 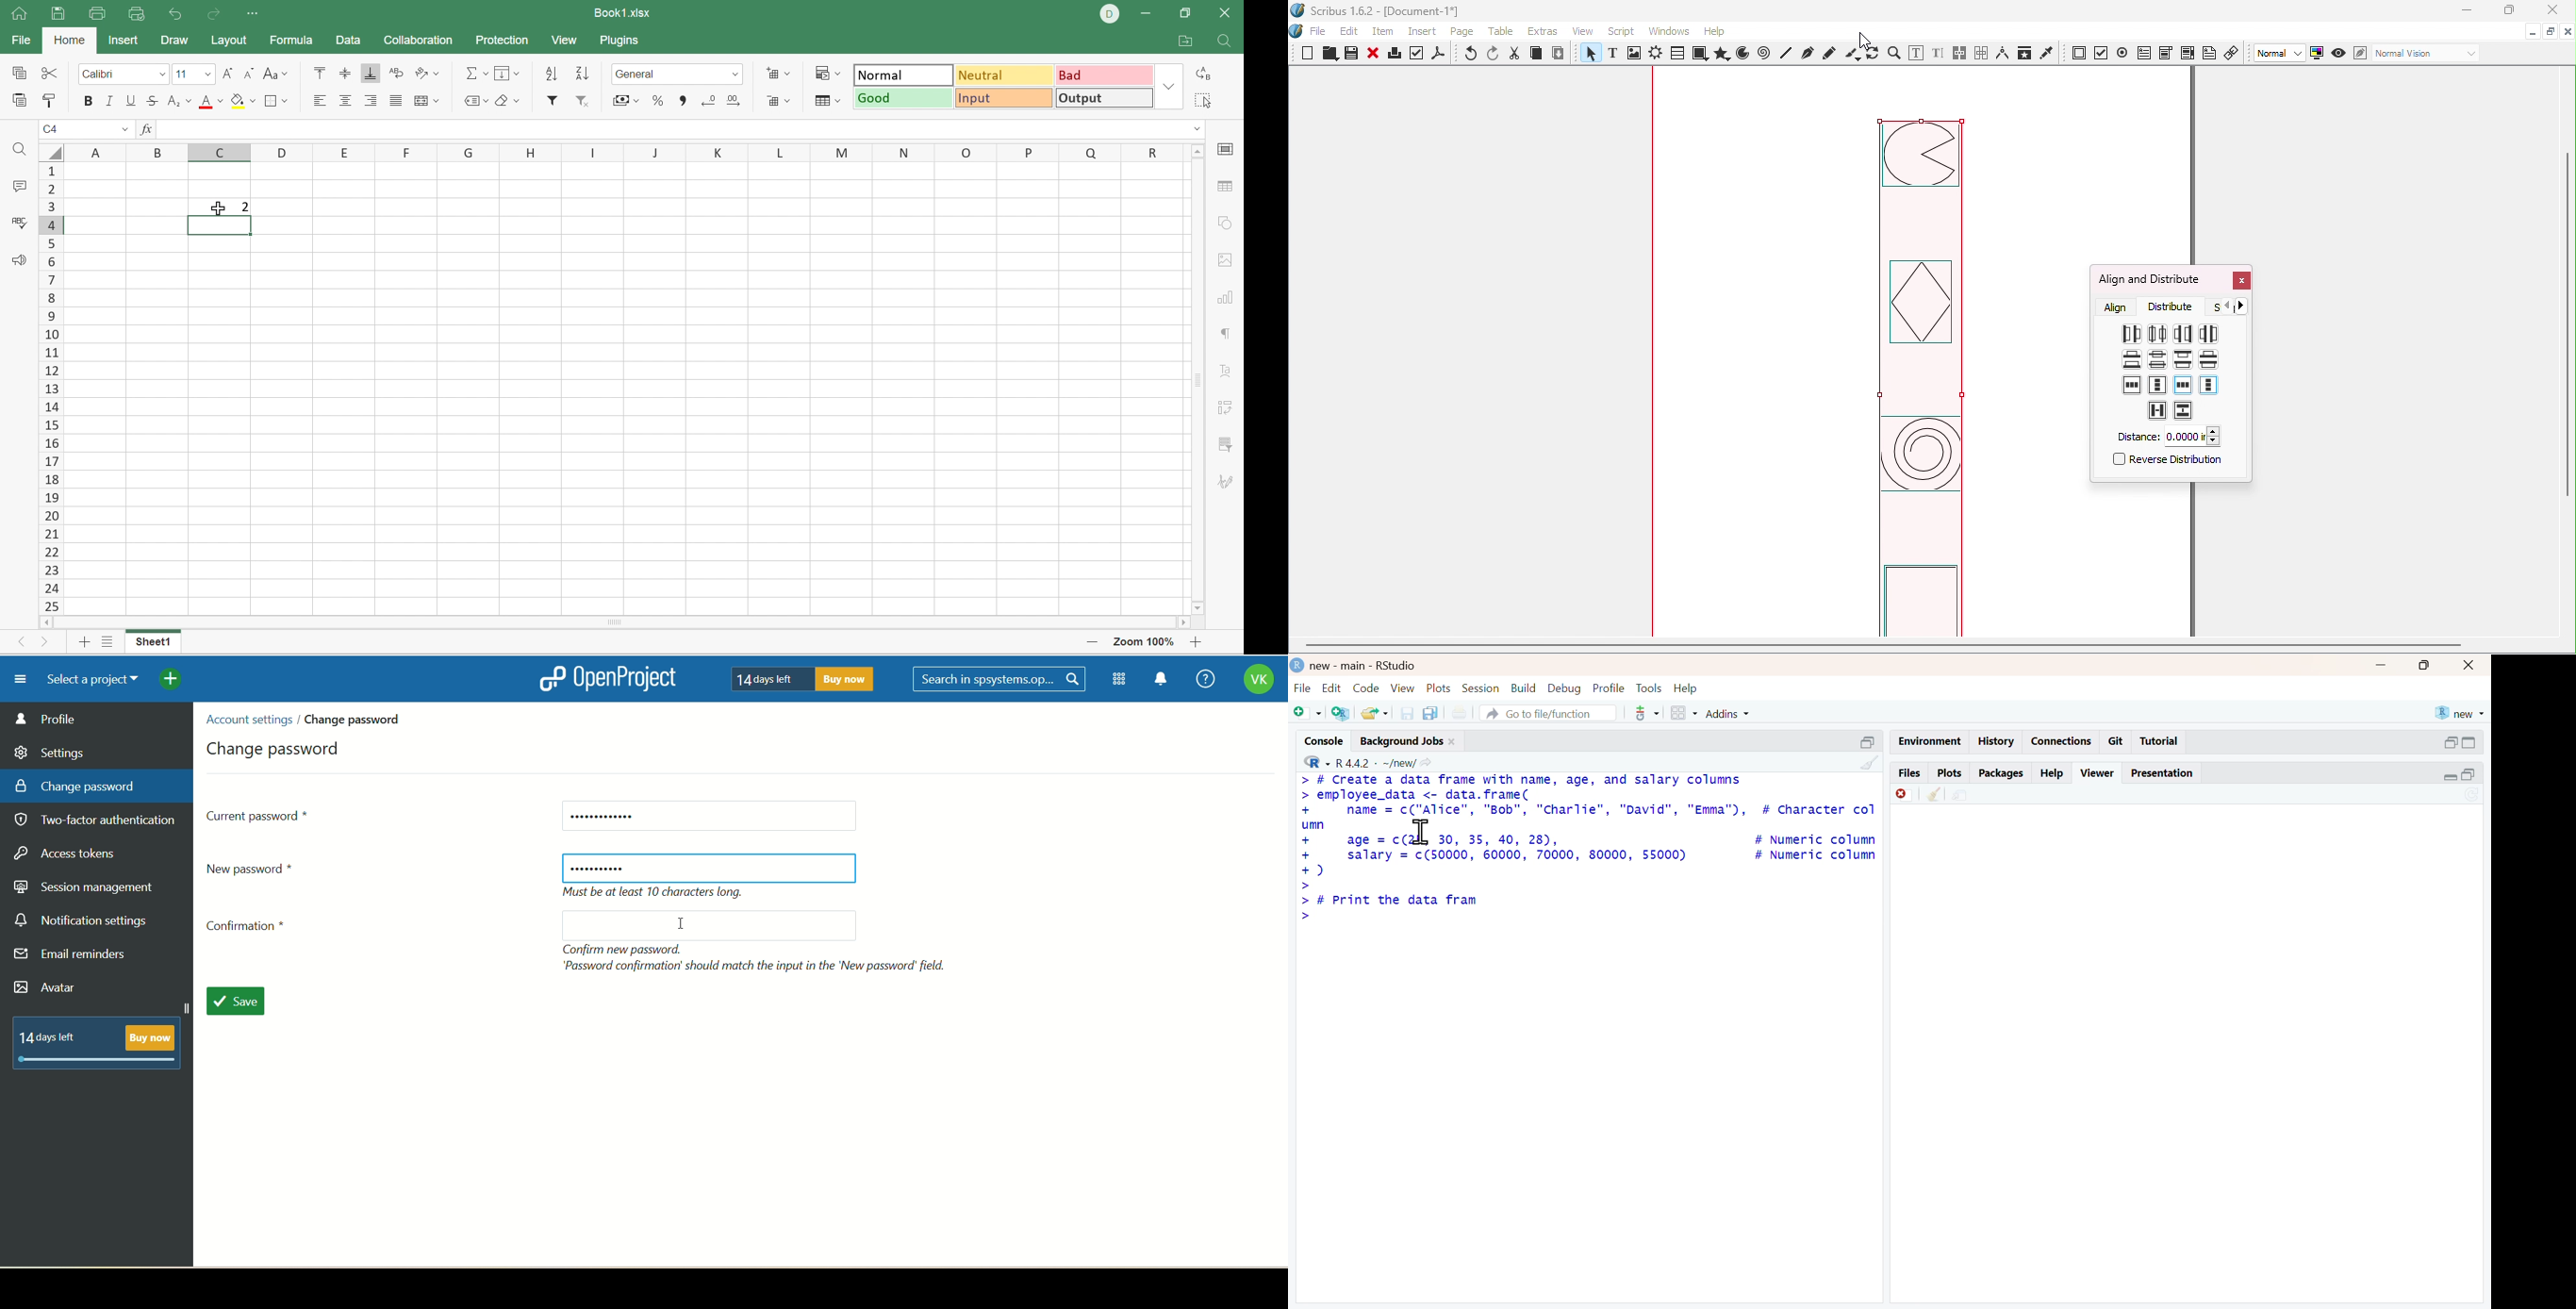 I want to click on Edit, so click(x=1349, y=31).